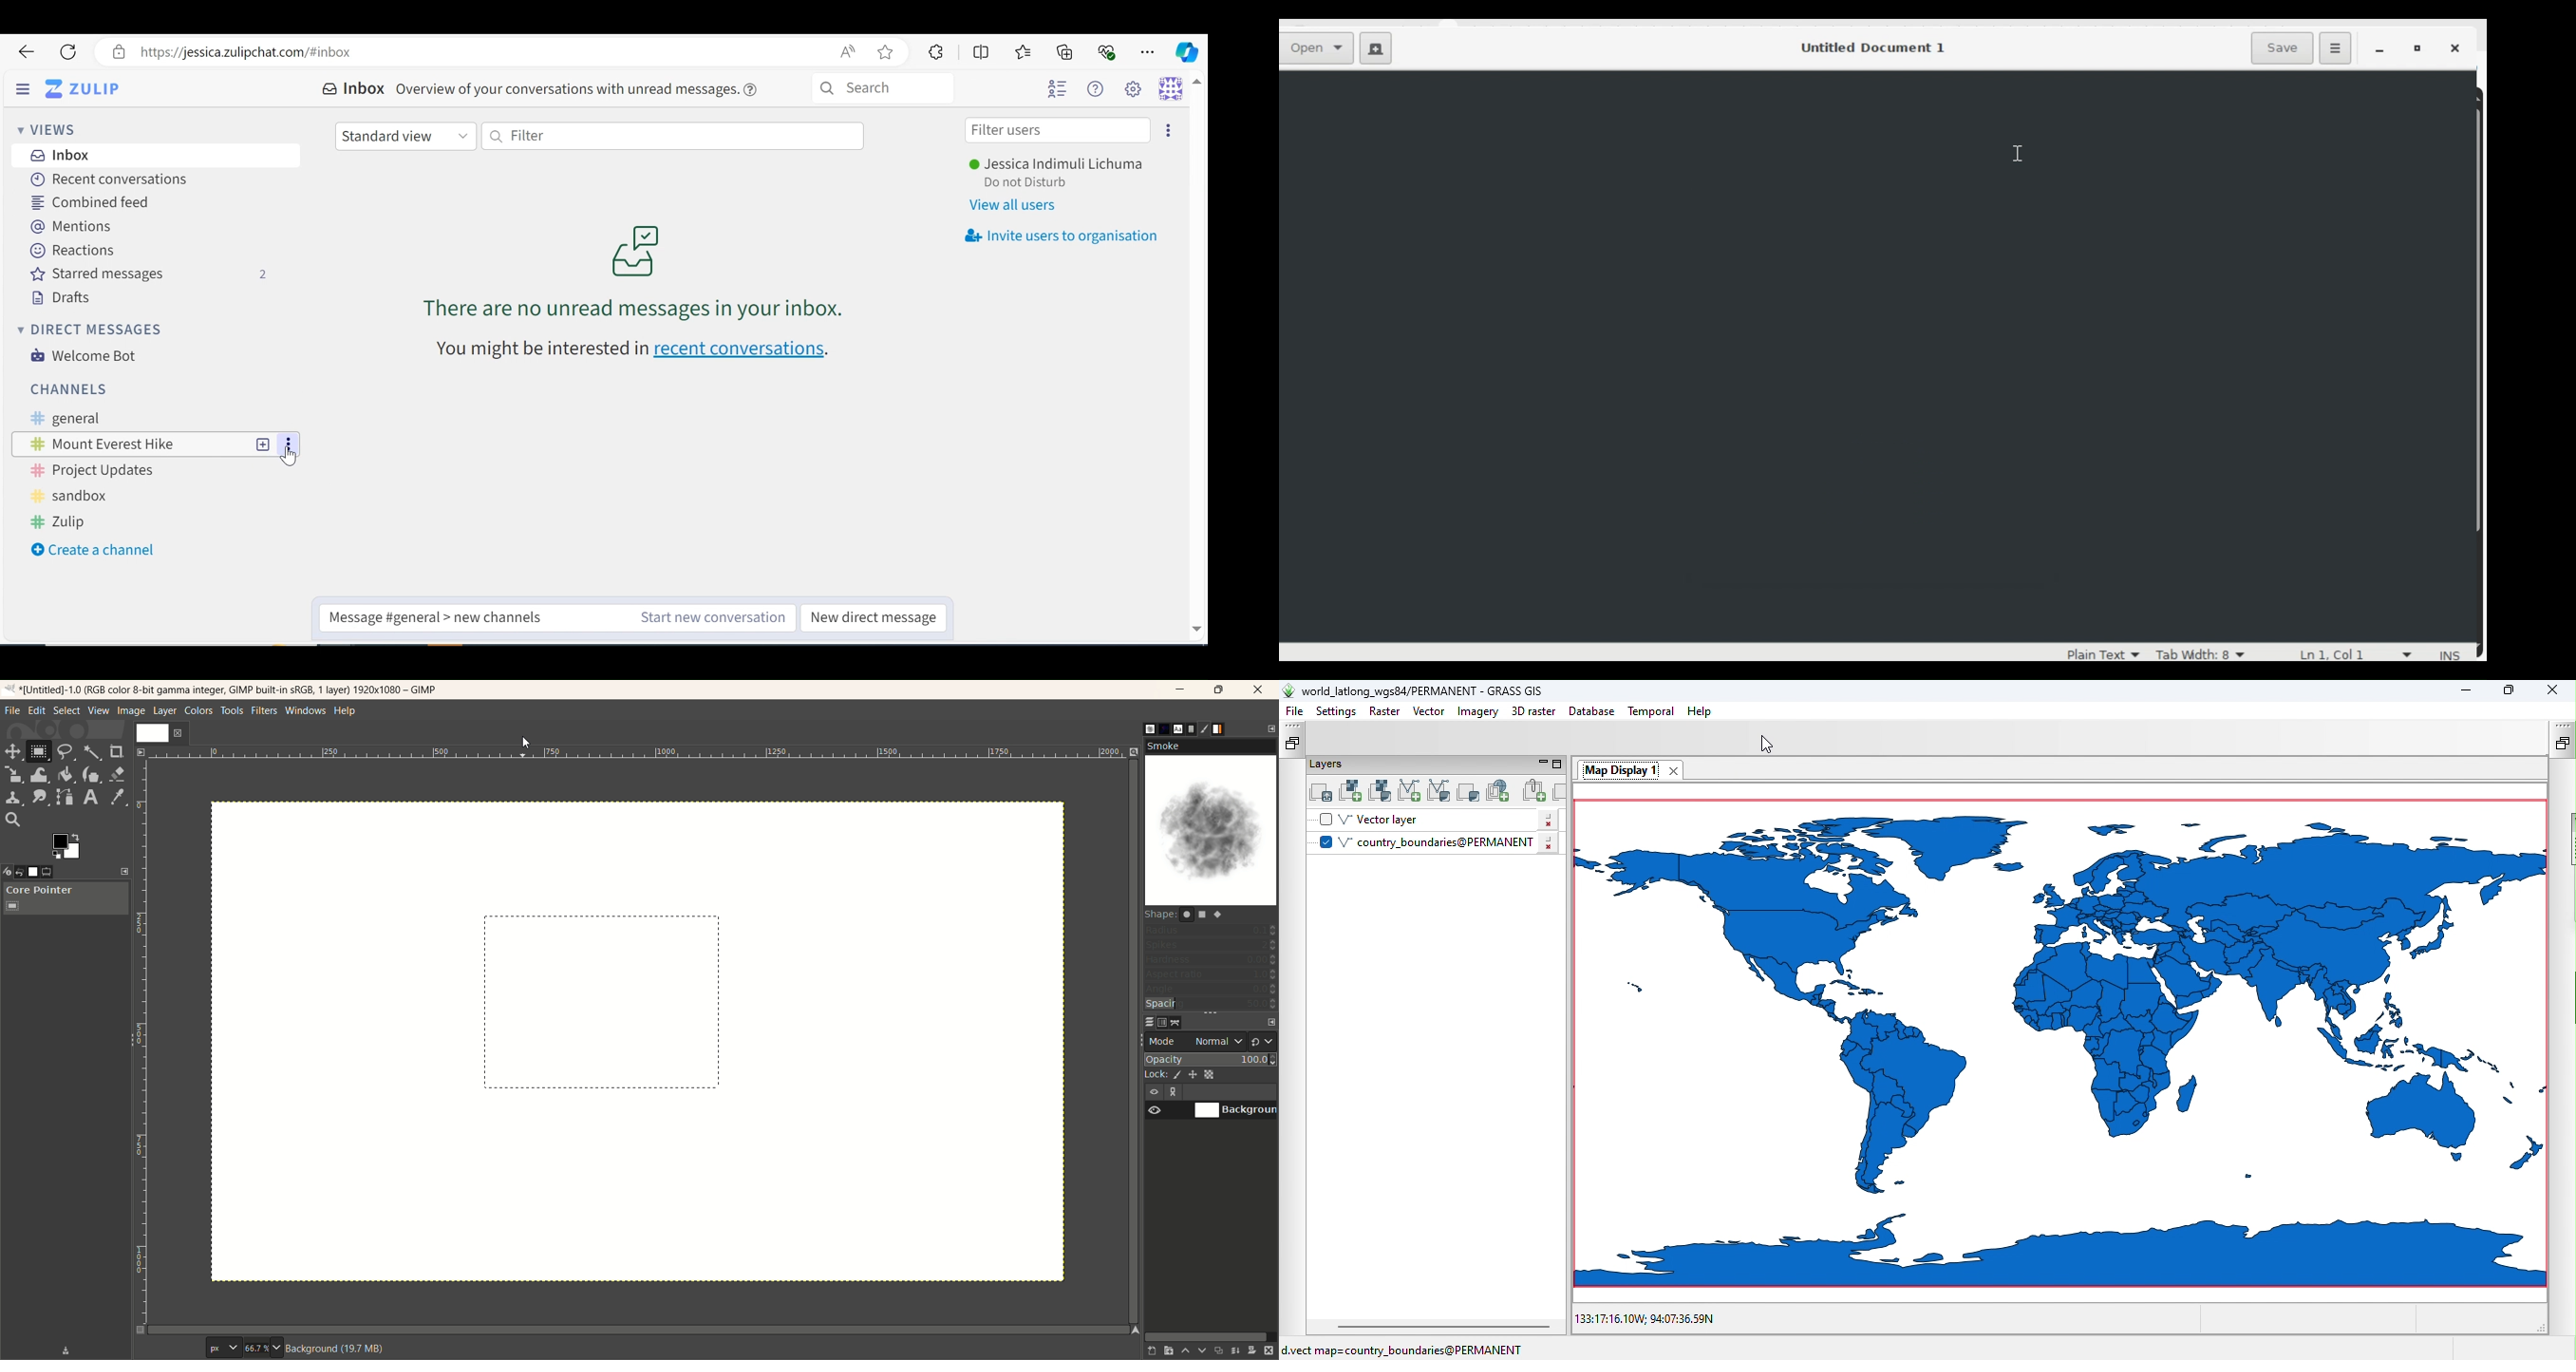 This screenshot has width=2576, height=1372. What do you see at coordinates (1220, 689) in the screenshot?
I see `maximize` at bounding box center [1220, 689].